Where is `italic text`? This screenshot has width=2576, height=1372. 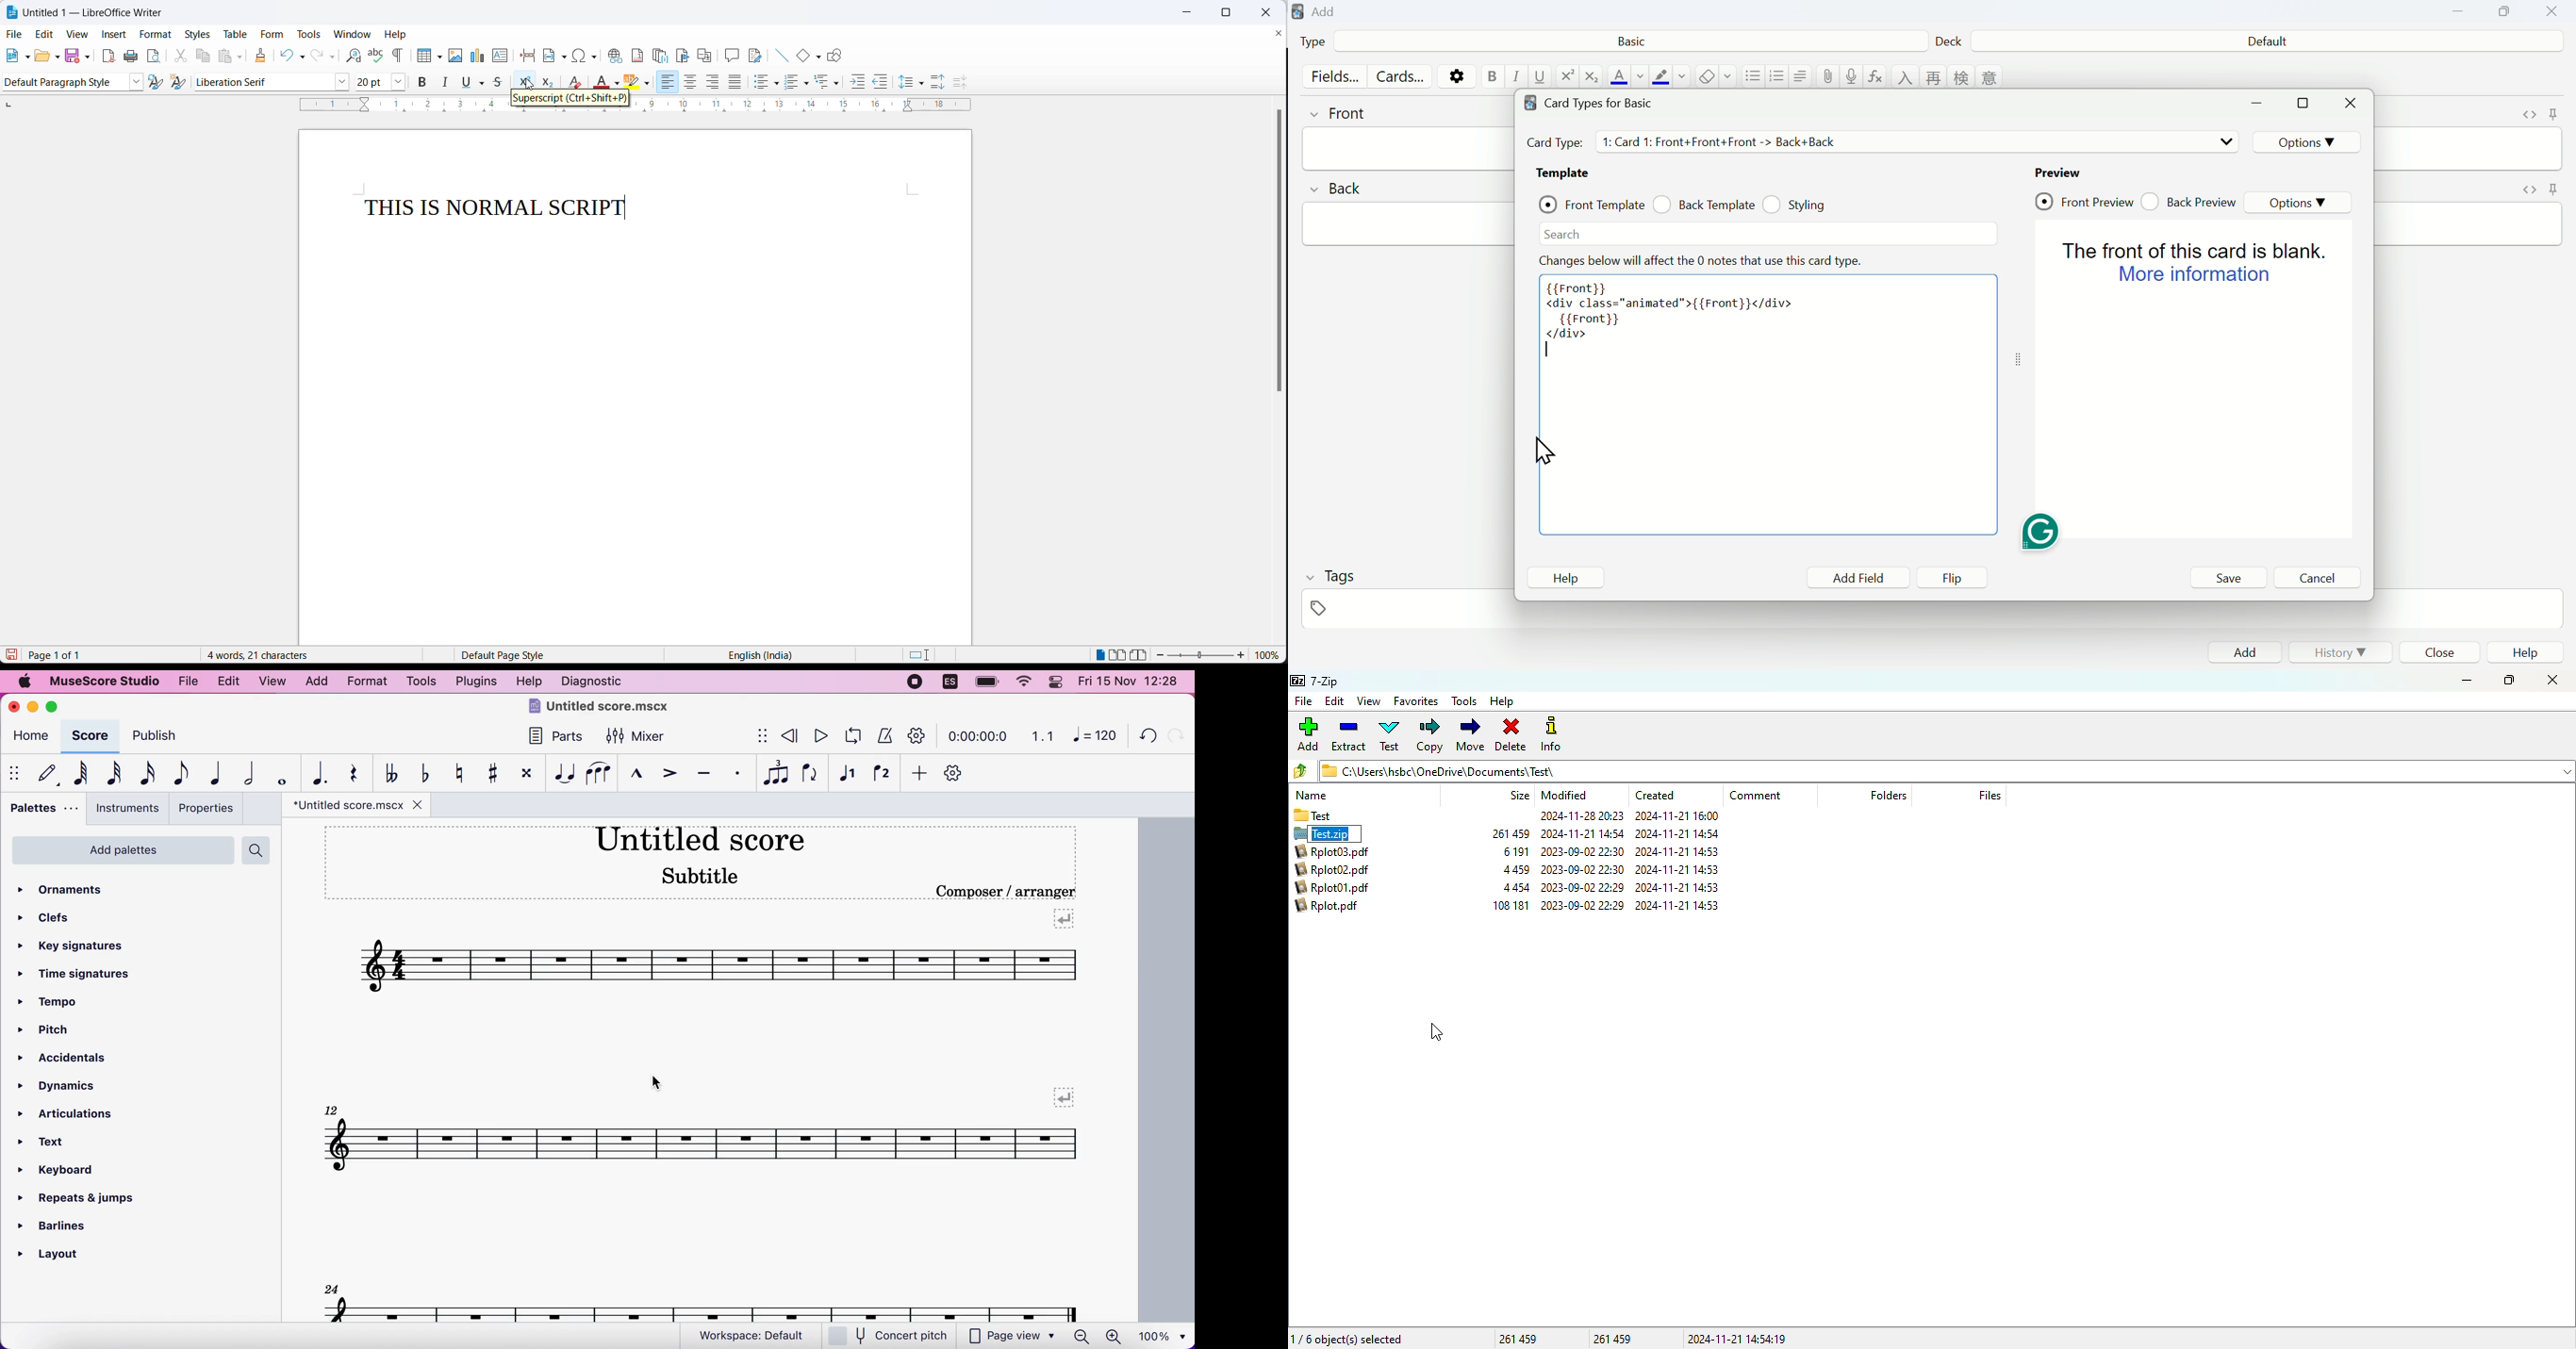
italic text is located at coordinates (1516, 76).